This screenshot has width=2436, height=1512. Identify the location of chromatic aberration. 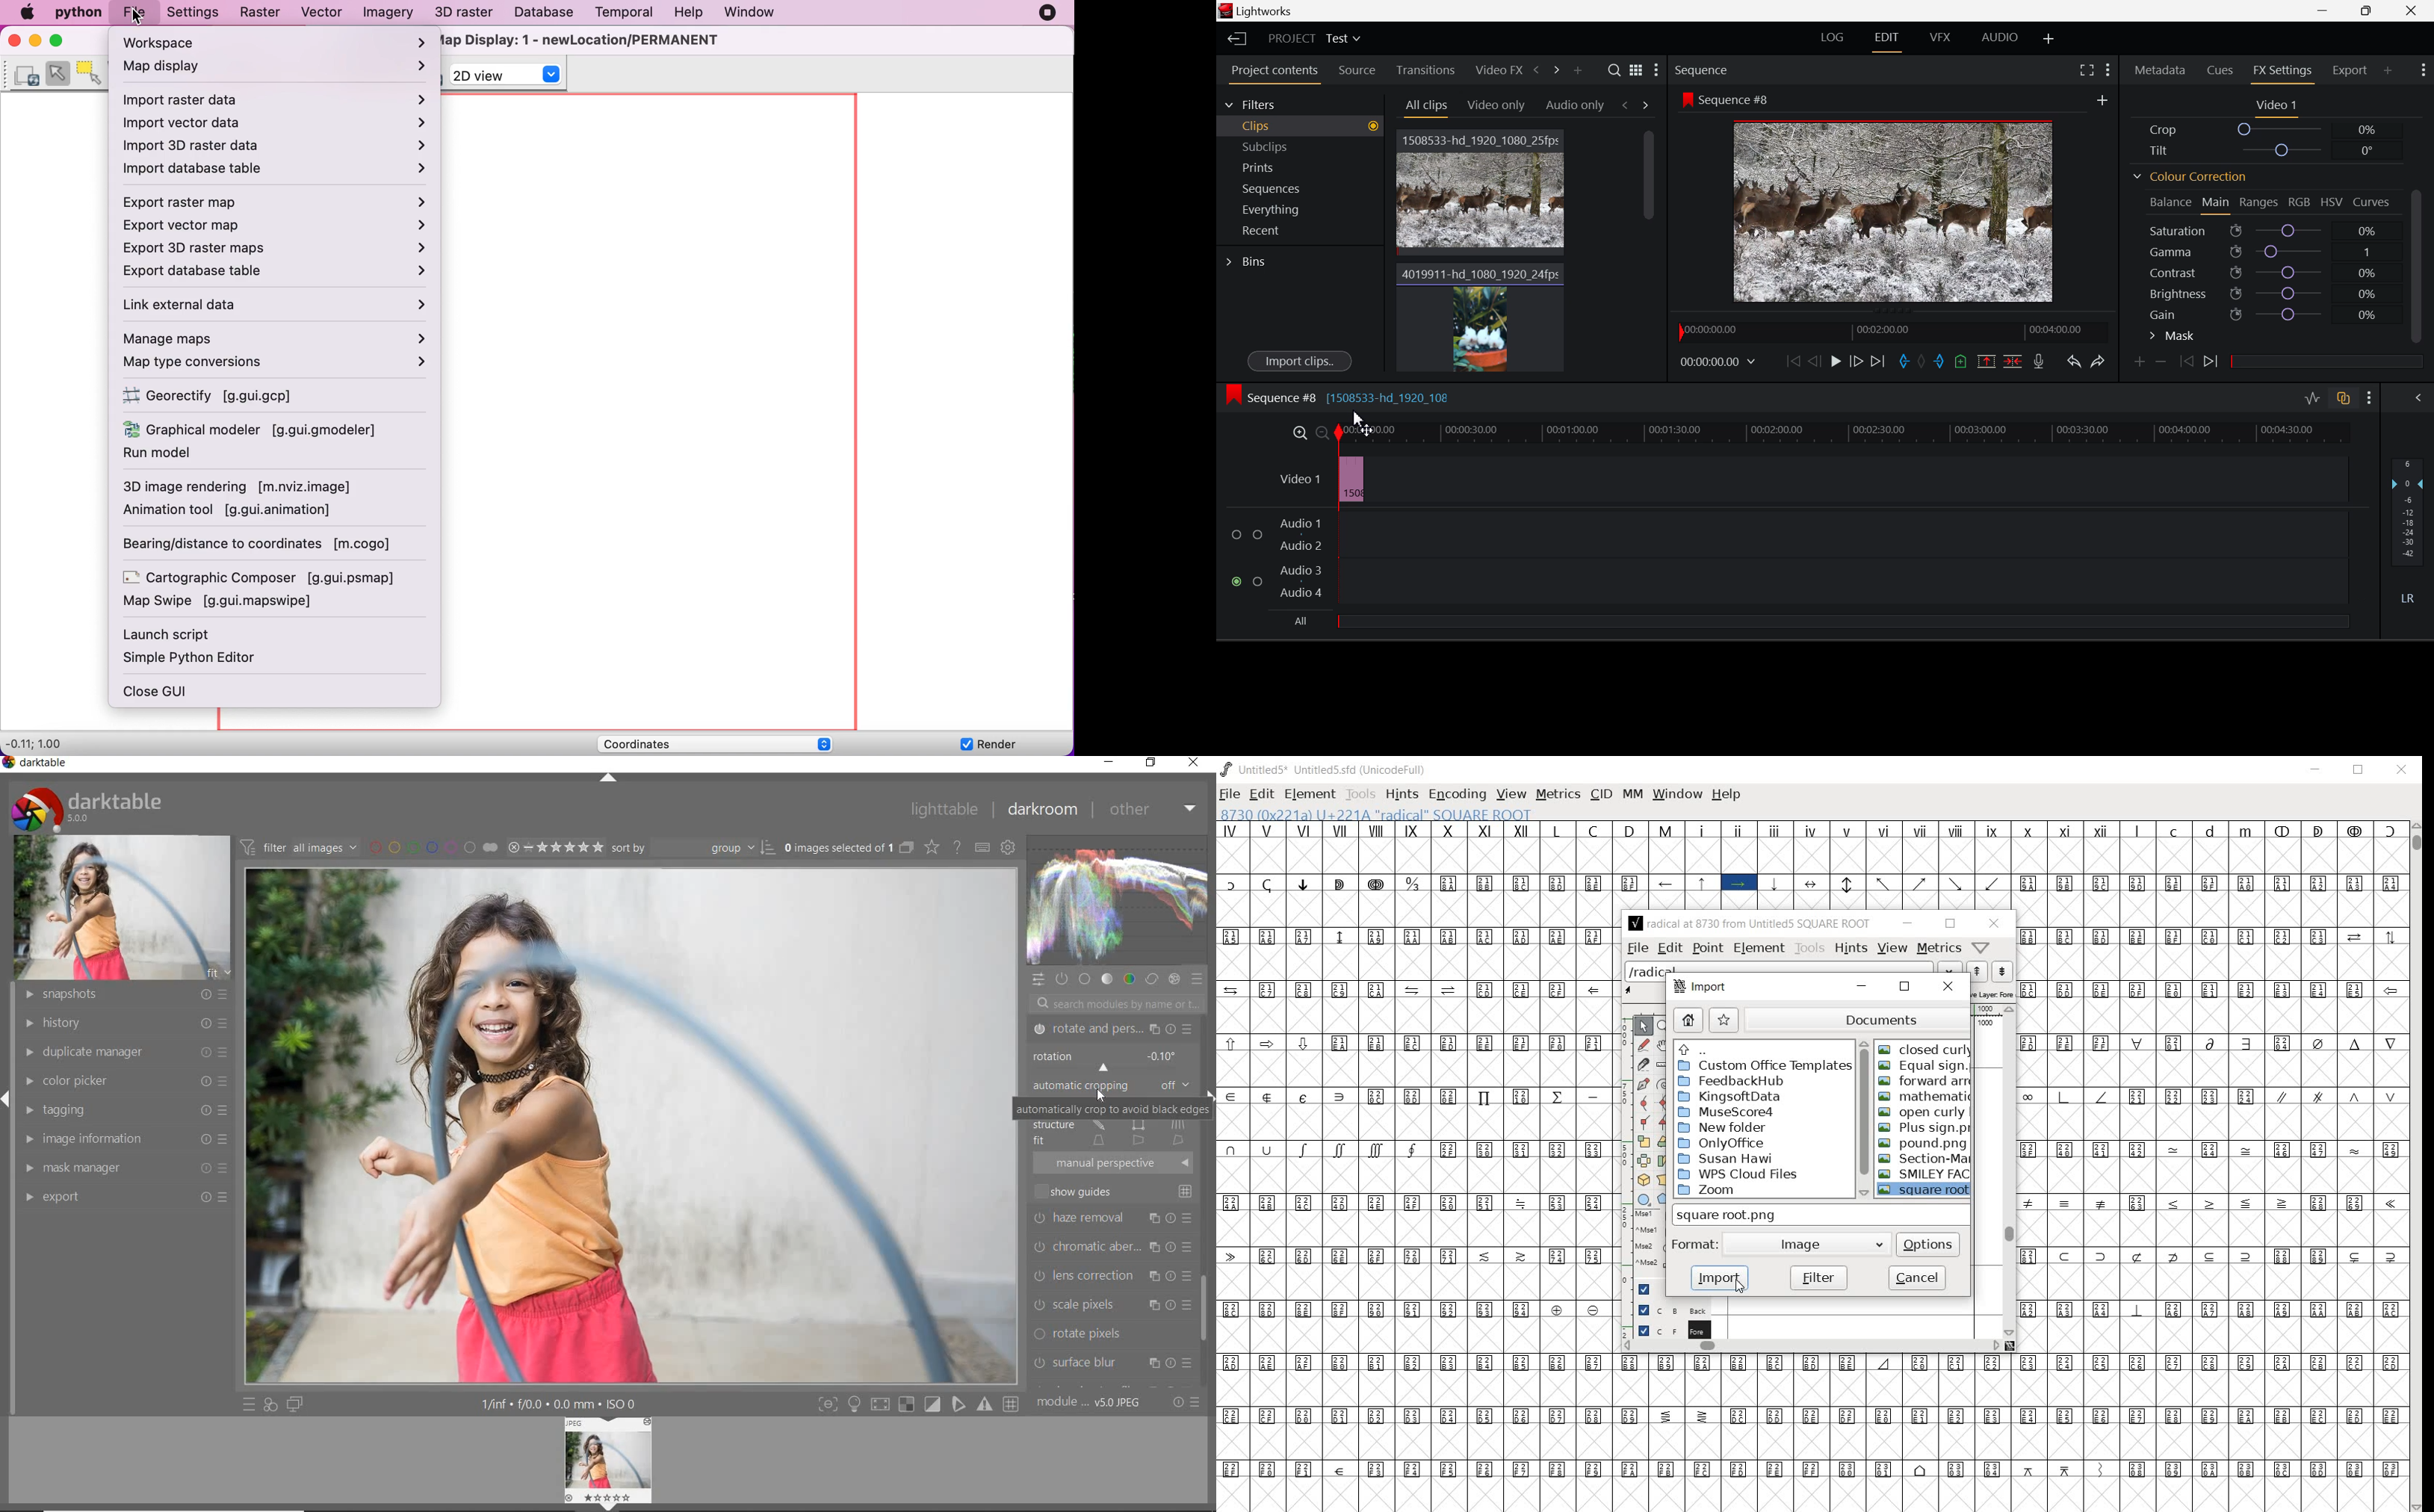
(1112, 1246).